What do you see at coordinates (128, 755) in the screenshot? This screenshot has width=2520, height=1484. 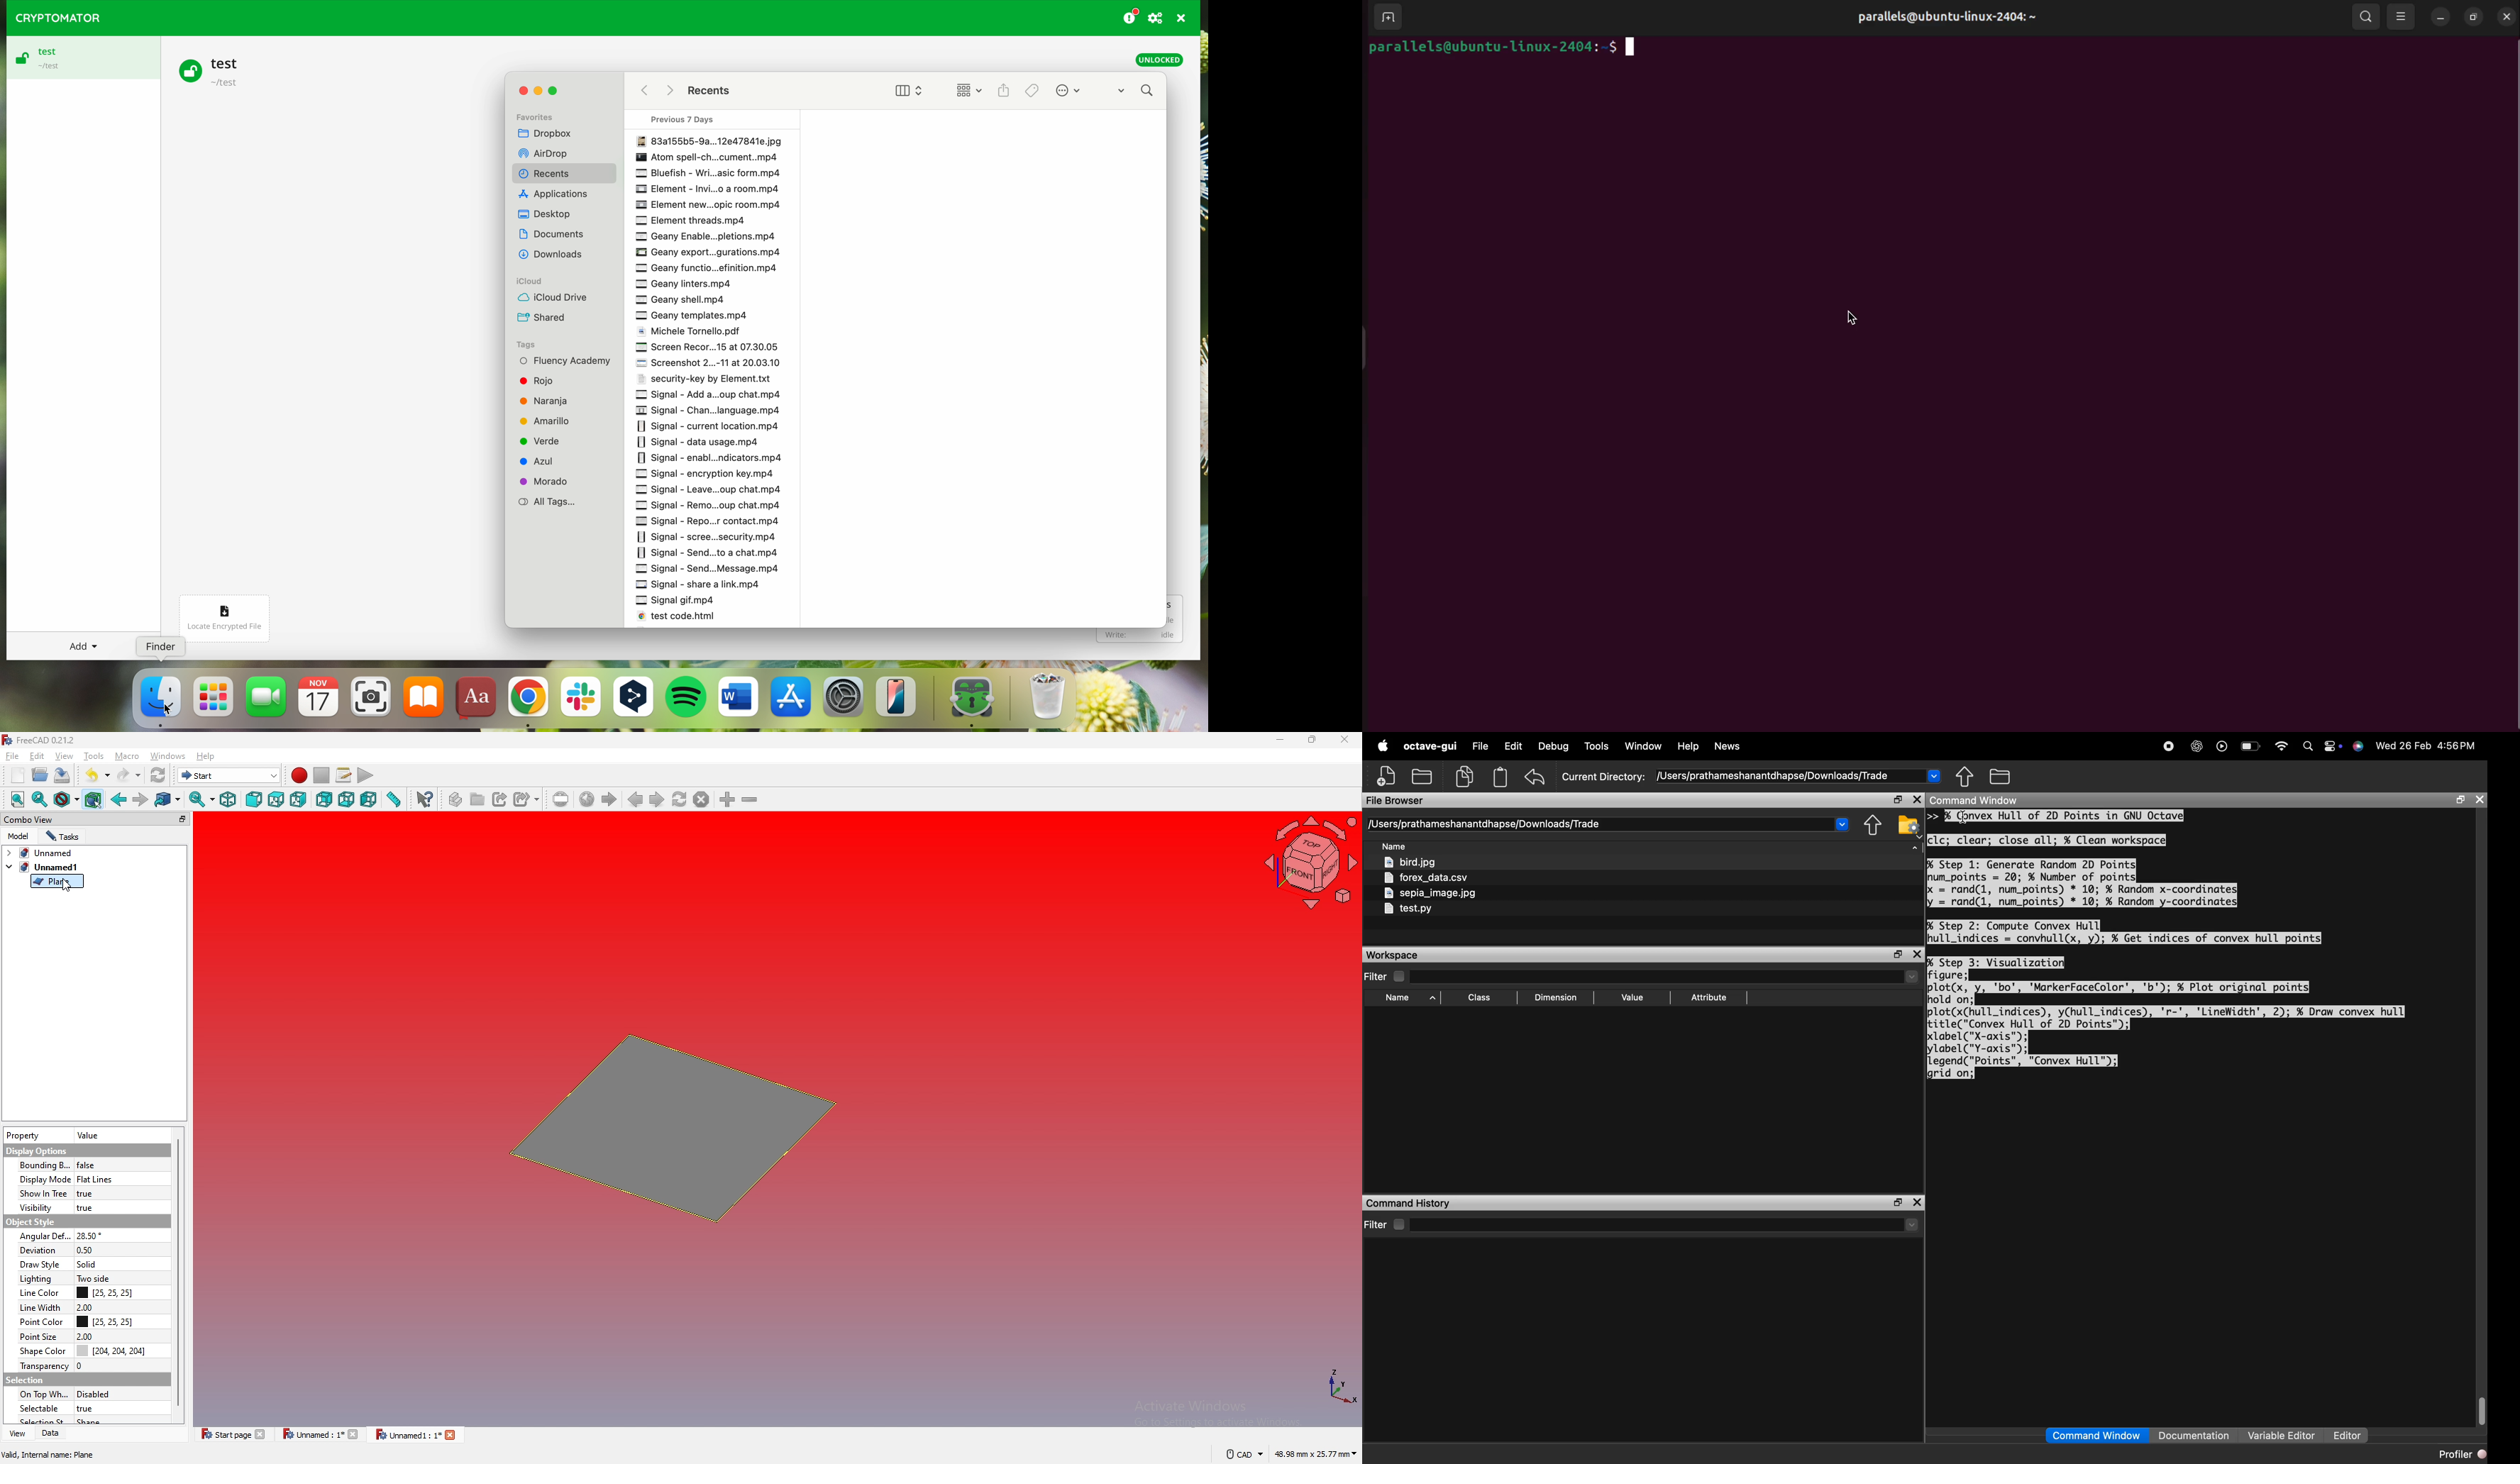 I see `macro` at bounding box center [128, 755].